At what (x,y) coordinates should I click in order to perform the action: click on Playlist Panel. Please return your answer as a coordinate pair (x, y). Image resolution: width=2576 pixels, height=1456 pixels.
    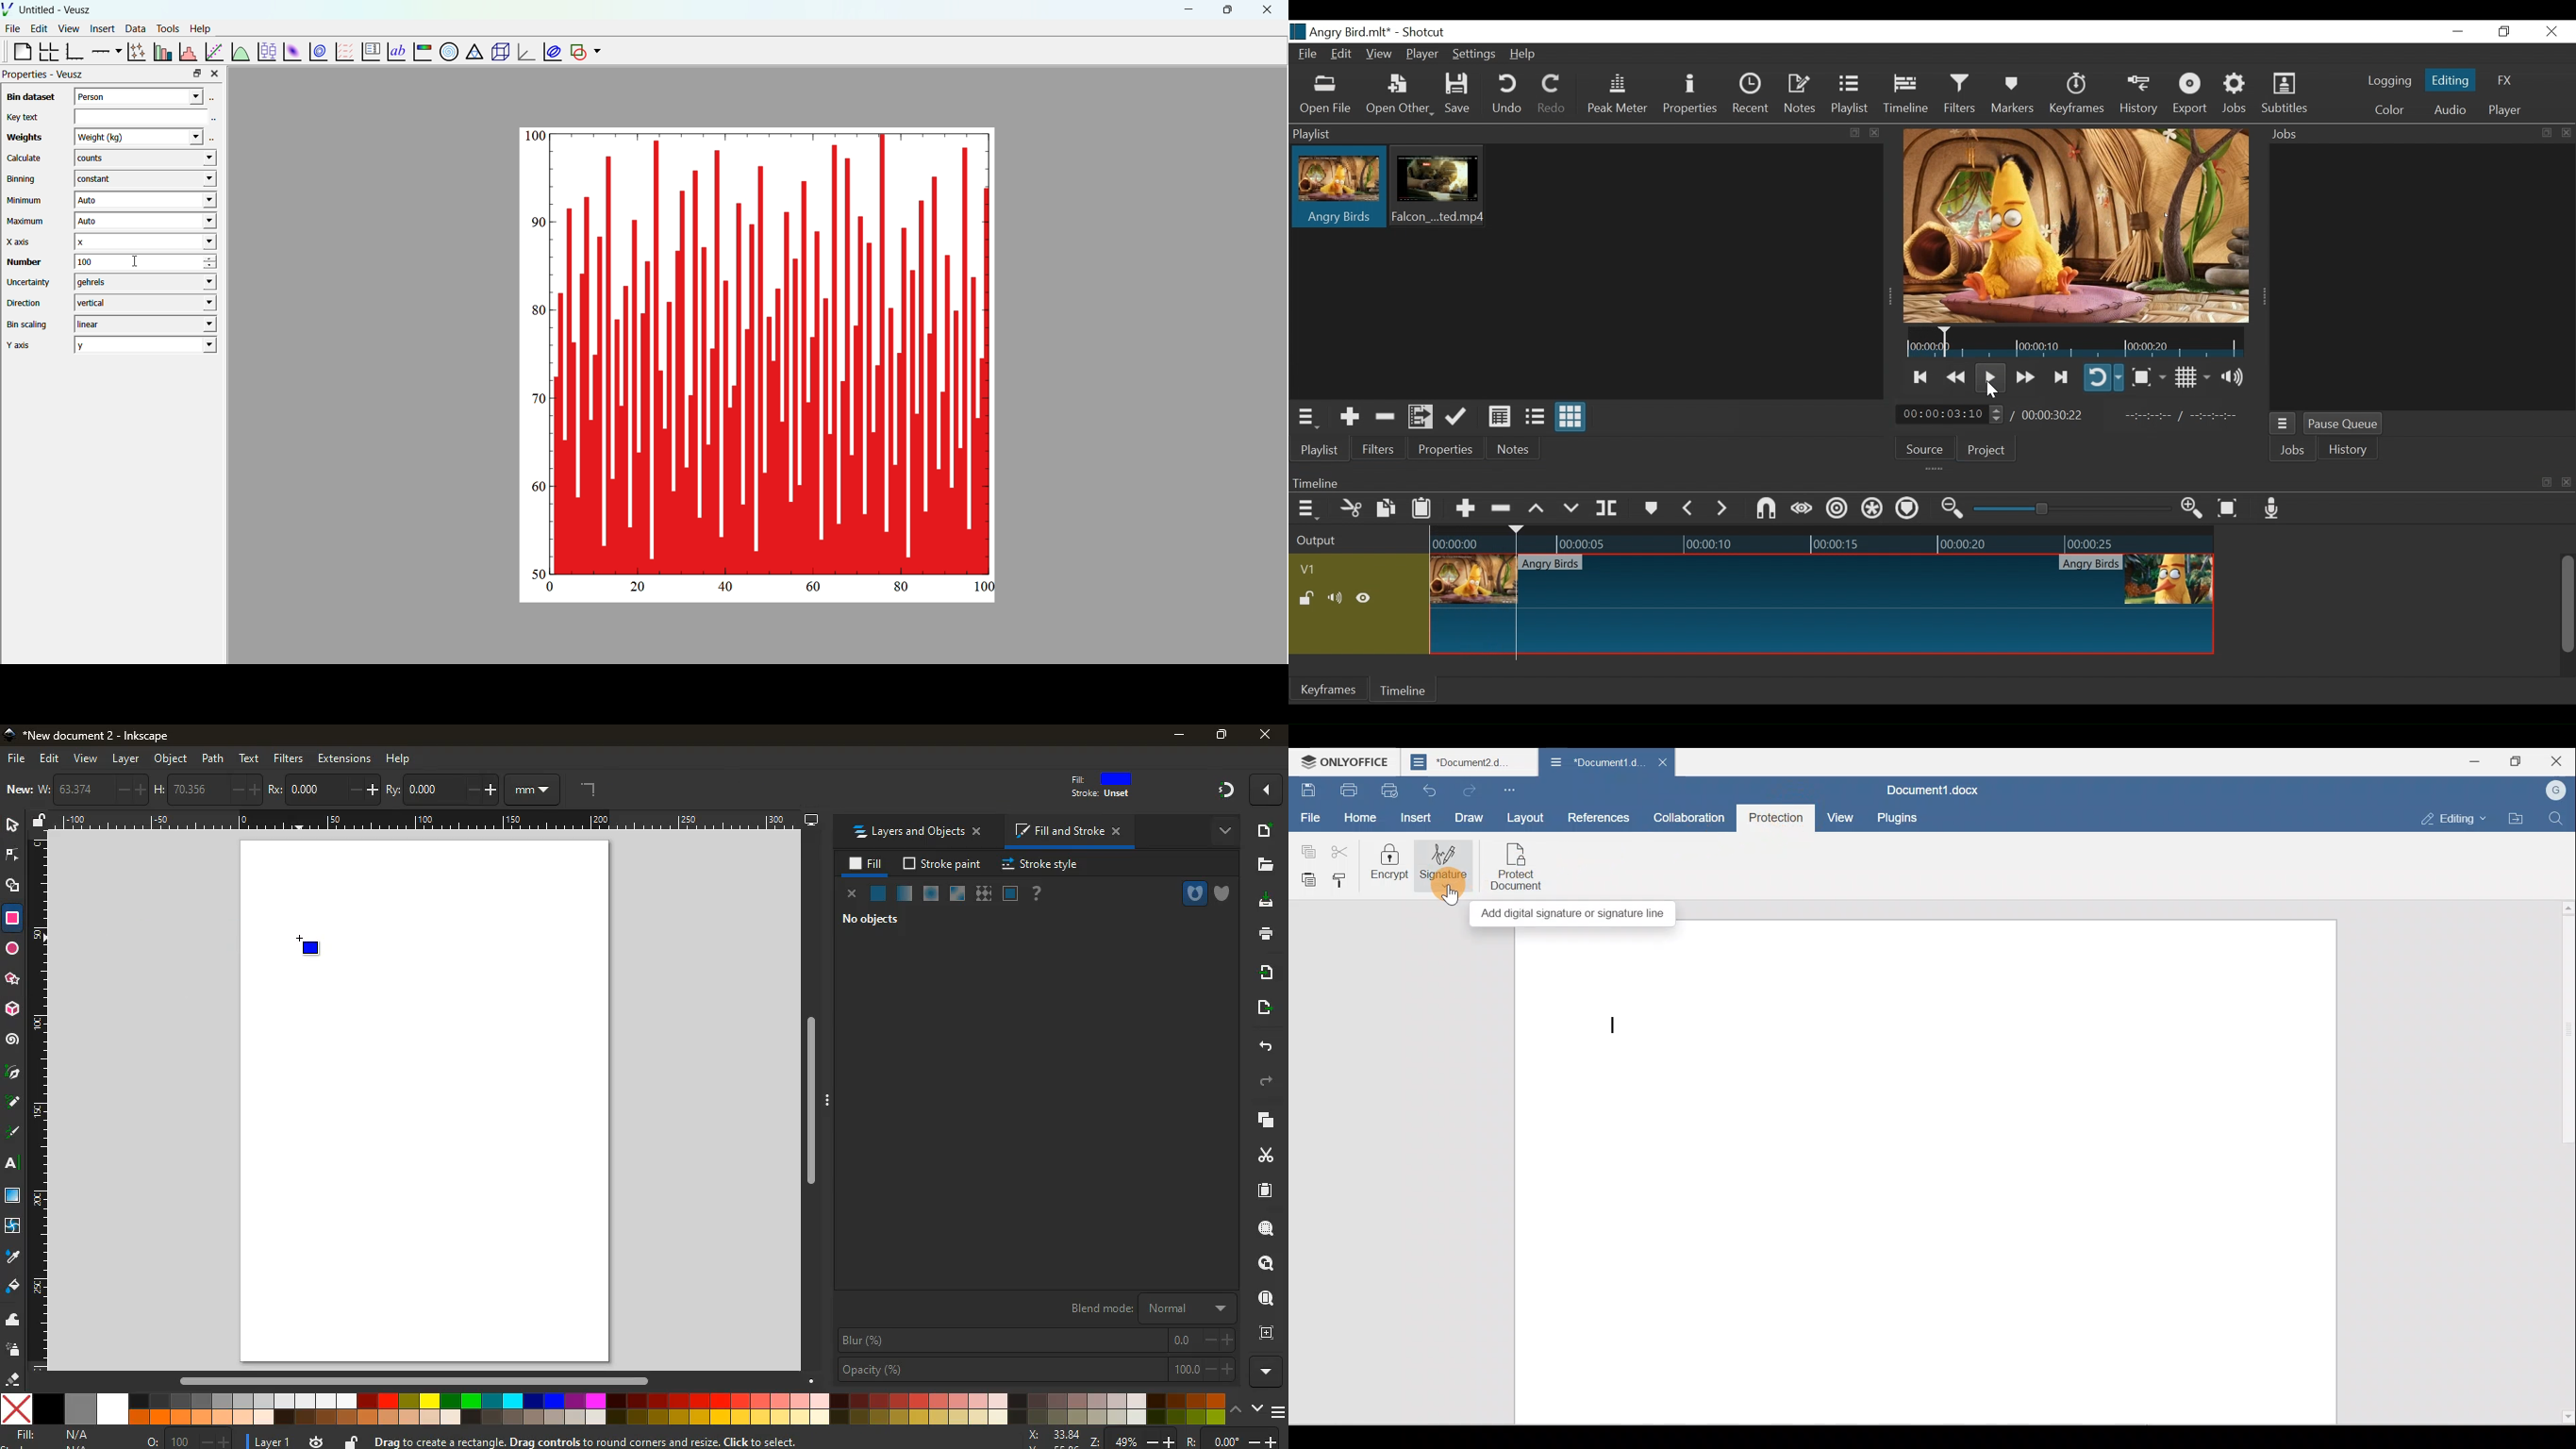
    Looking at the image, I should click on (1583, 134).